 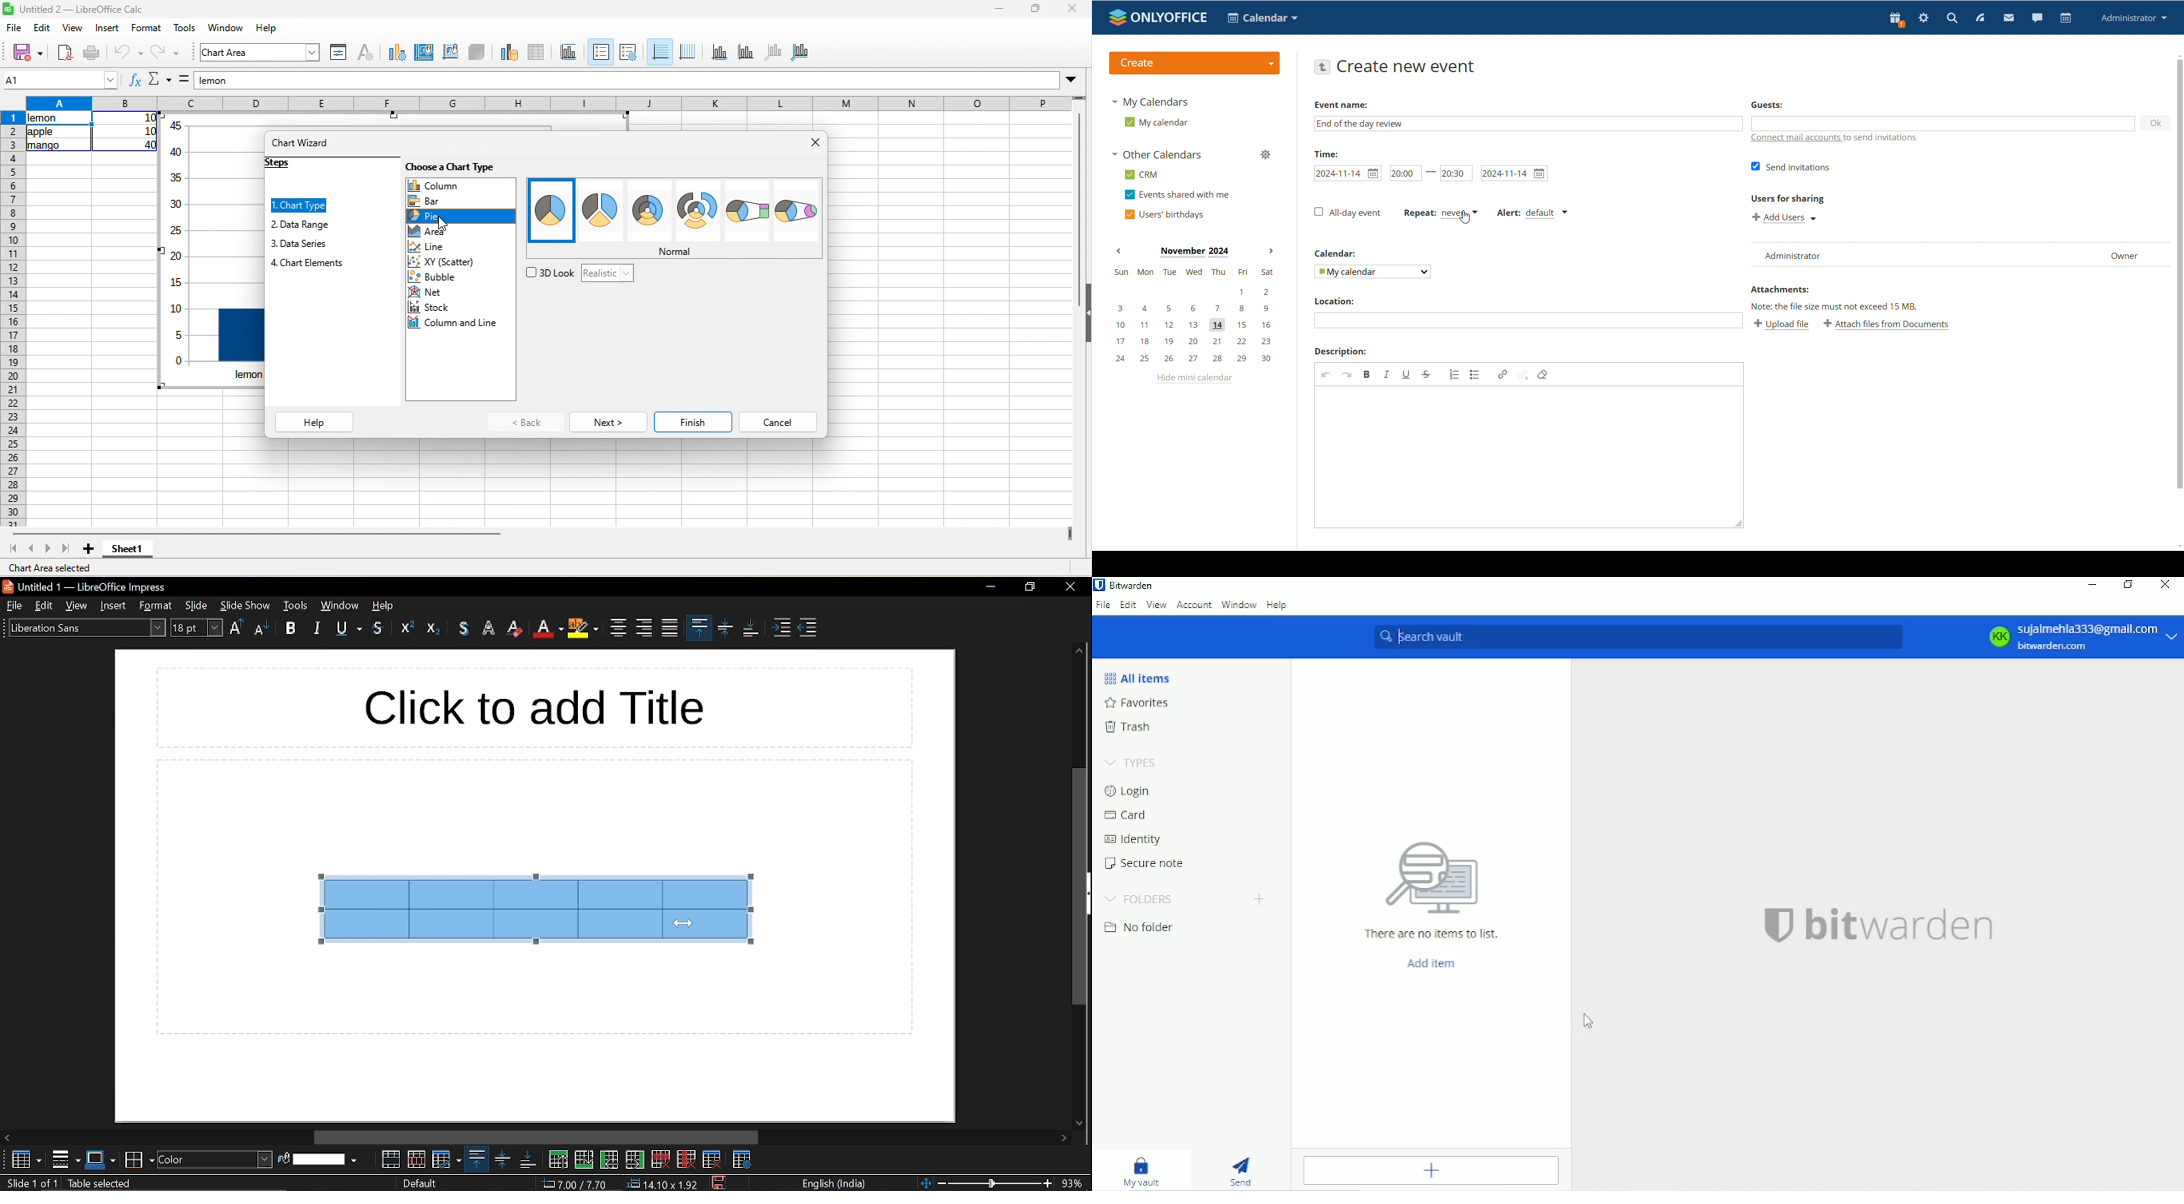 I want to click on My vault, so click(x=1141, y=1171).